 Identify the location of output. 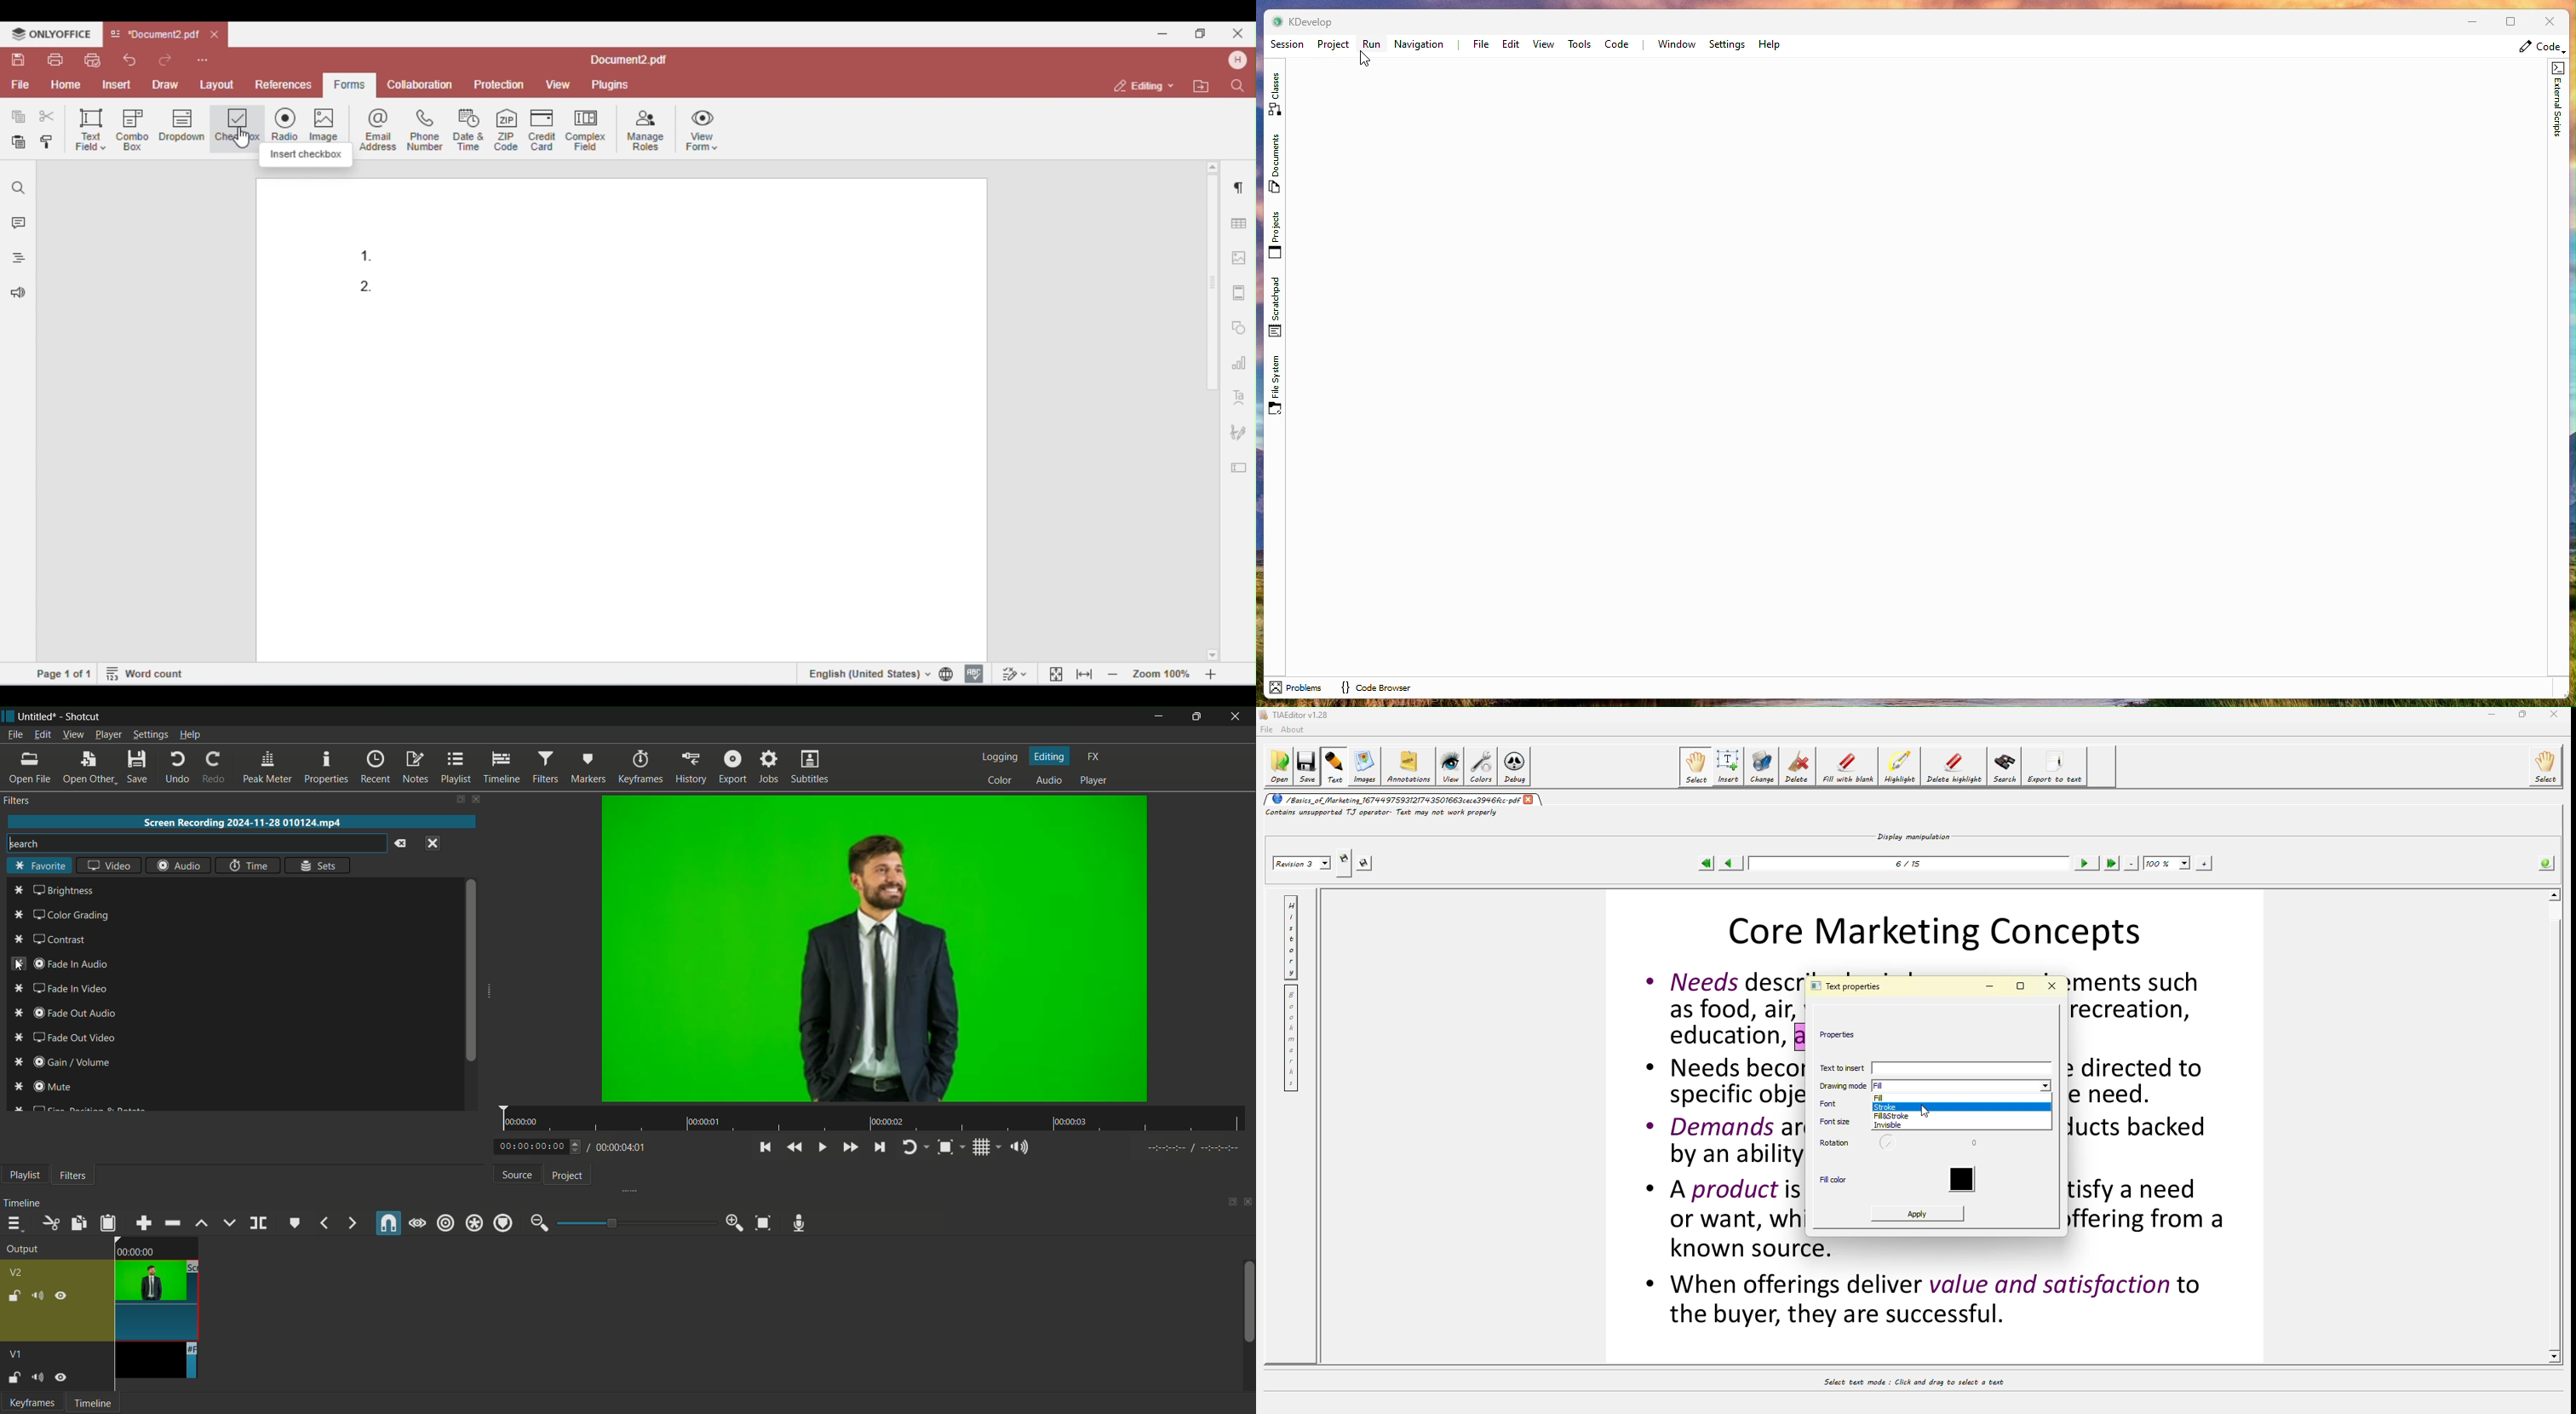
(21, 1248).